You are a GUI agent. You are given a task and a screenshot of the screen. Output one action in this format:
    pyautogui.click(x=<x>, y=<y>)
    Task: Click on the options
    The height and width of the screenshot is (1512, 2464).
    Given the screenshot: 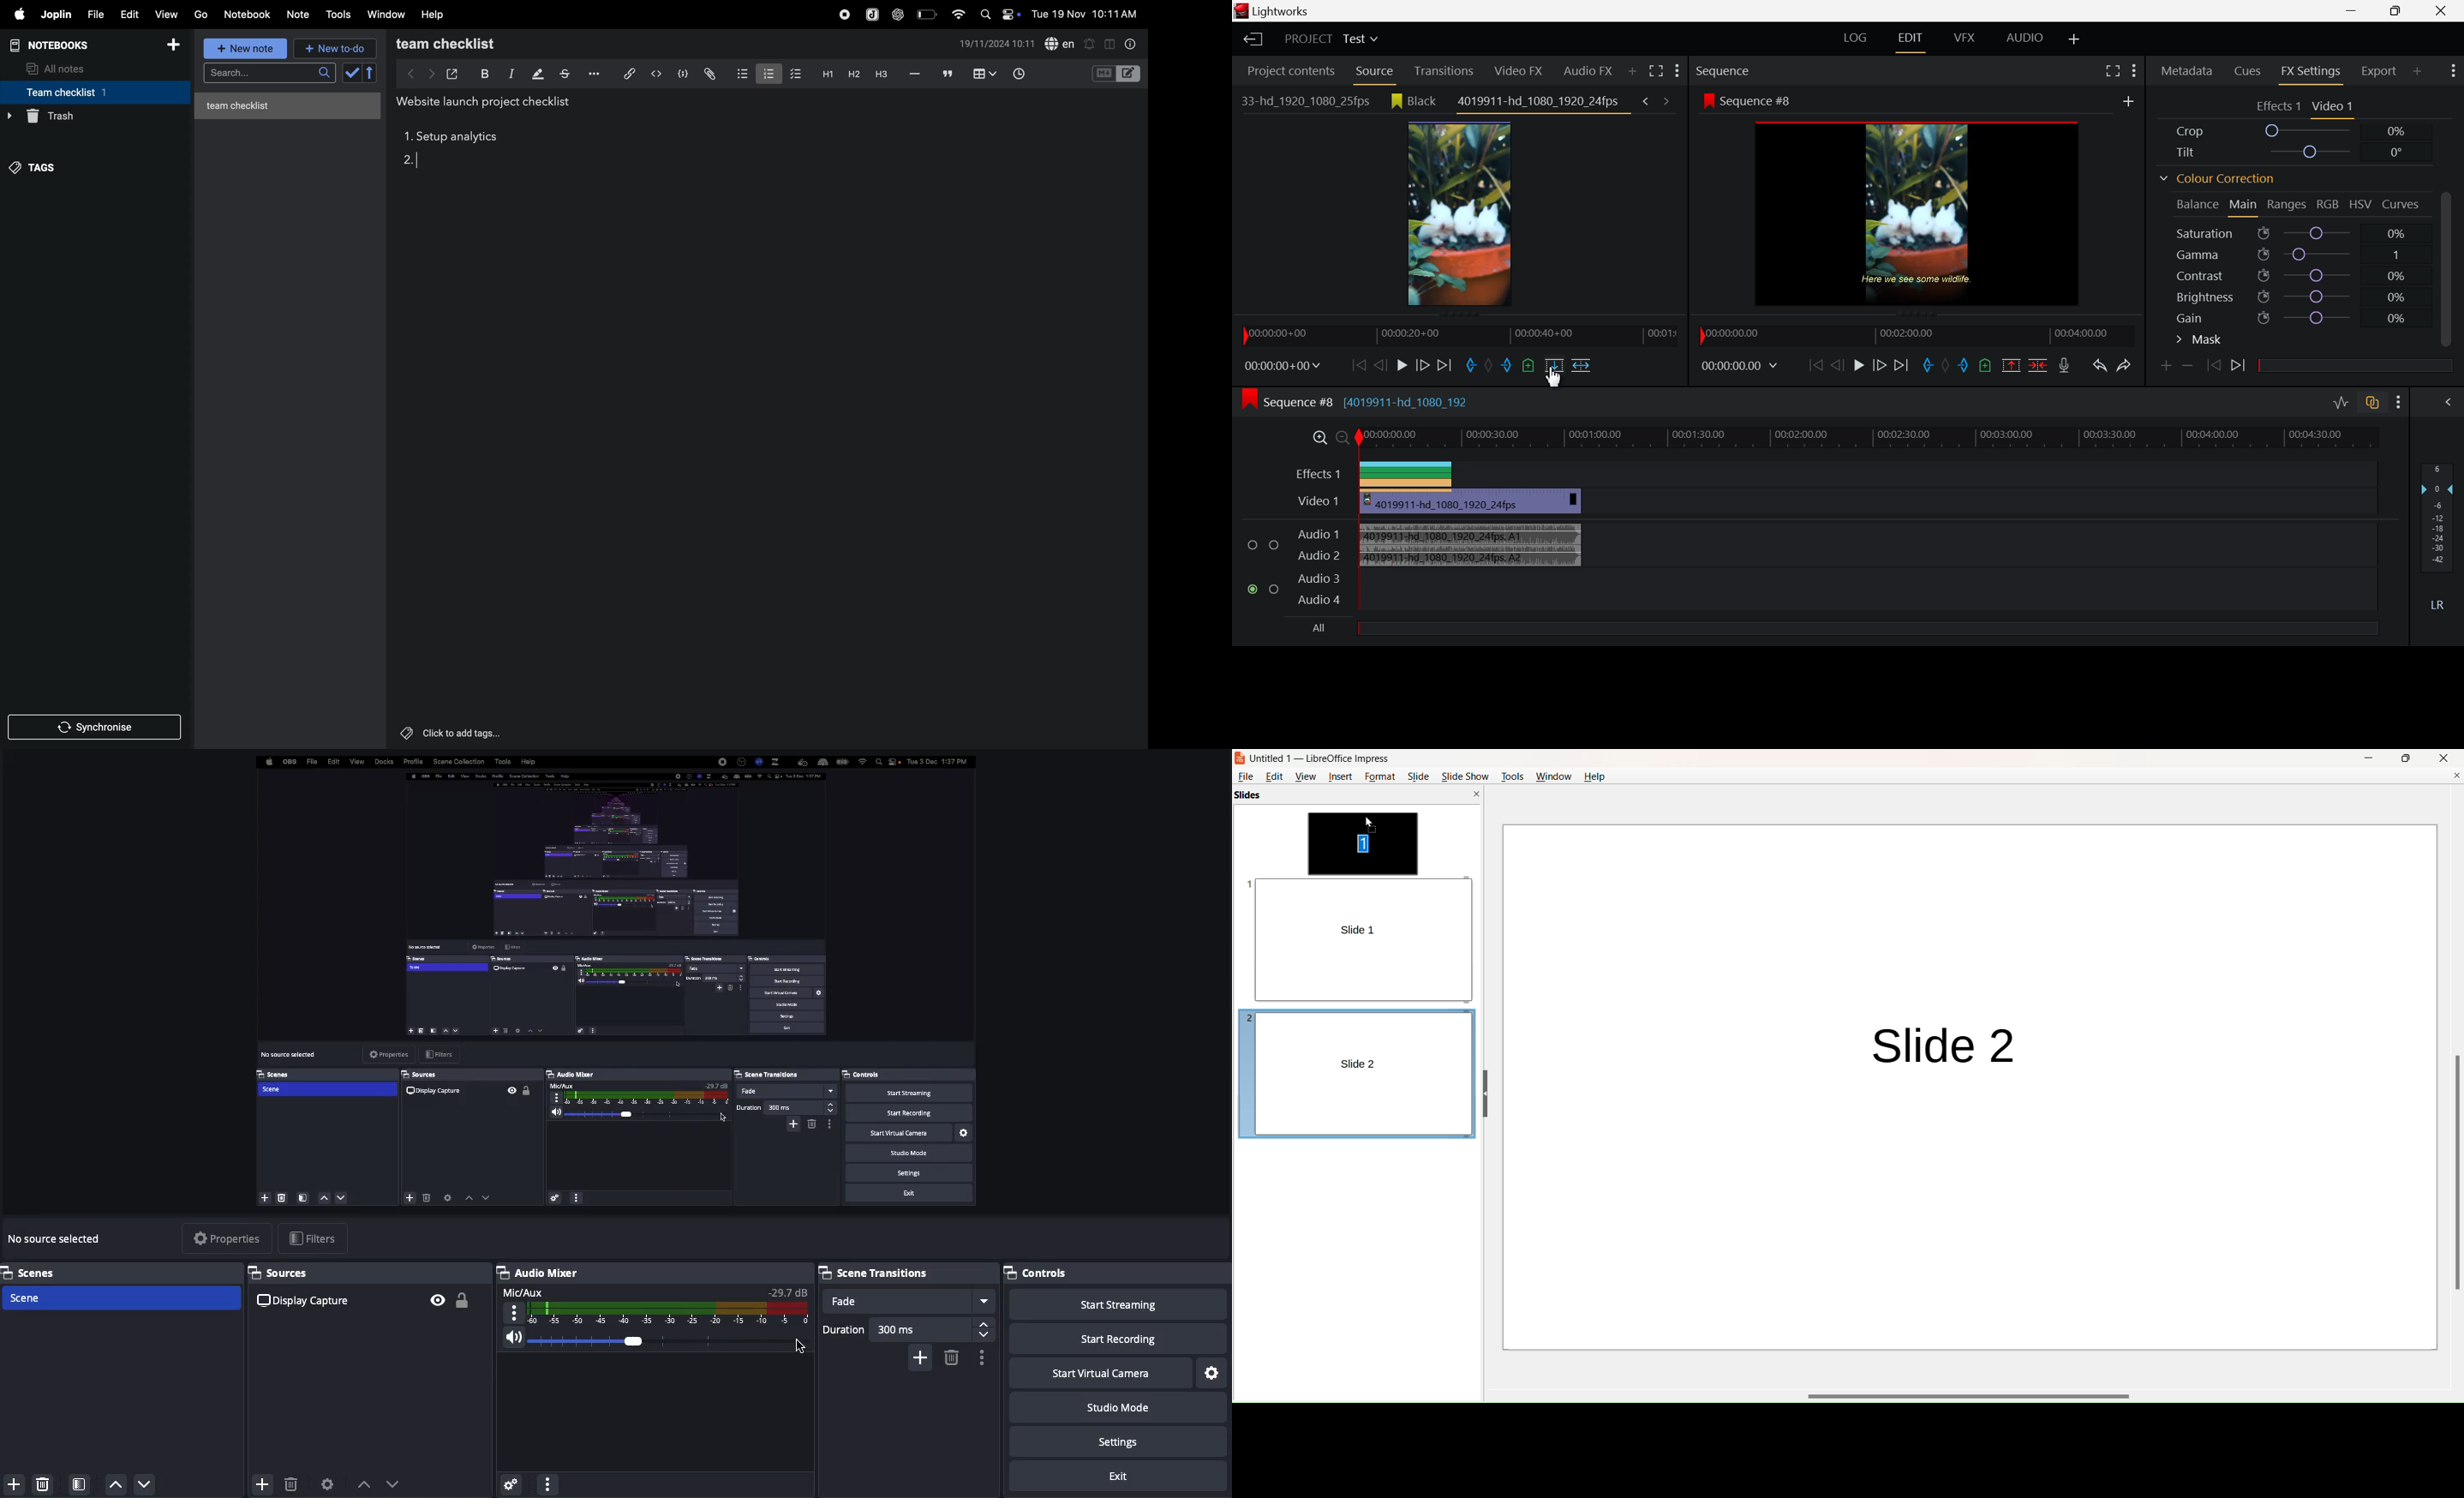 What is the action you would take?
    pyautogui.click(x=592, y=74)
    